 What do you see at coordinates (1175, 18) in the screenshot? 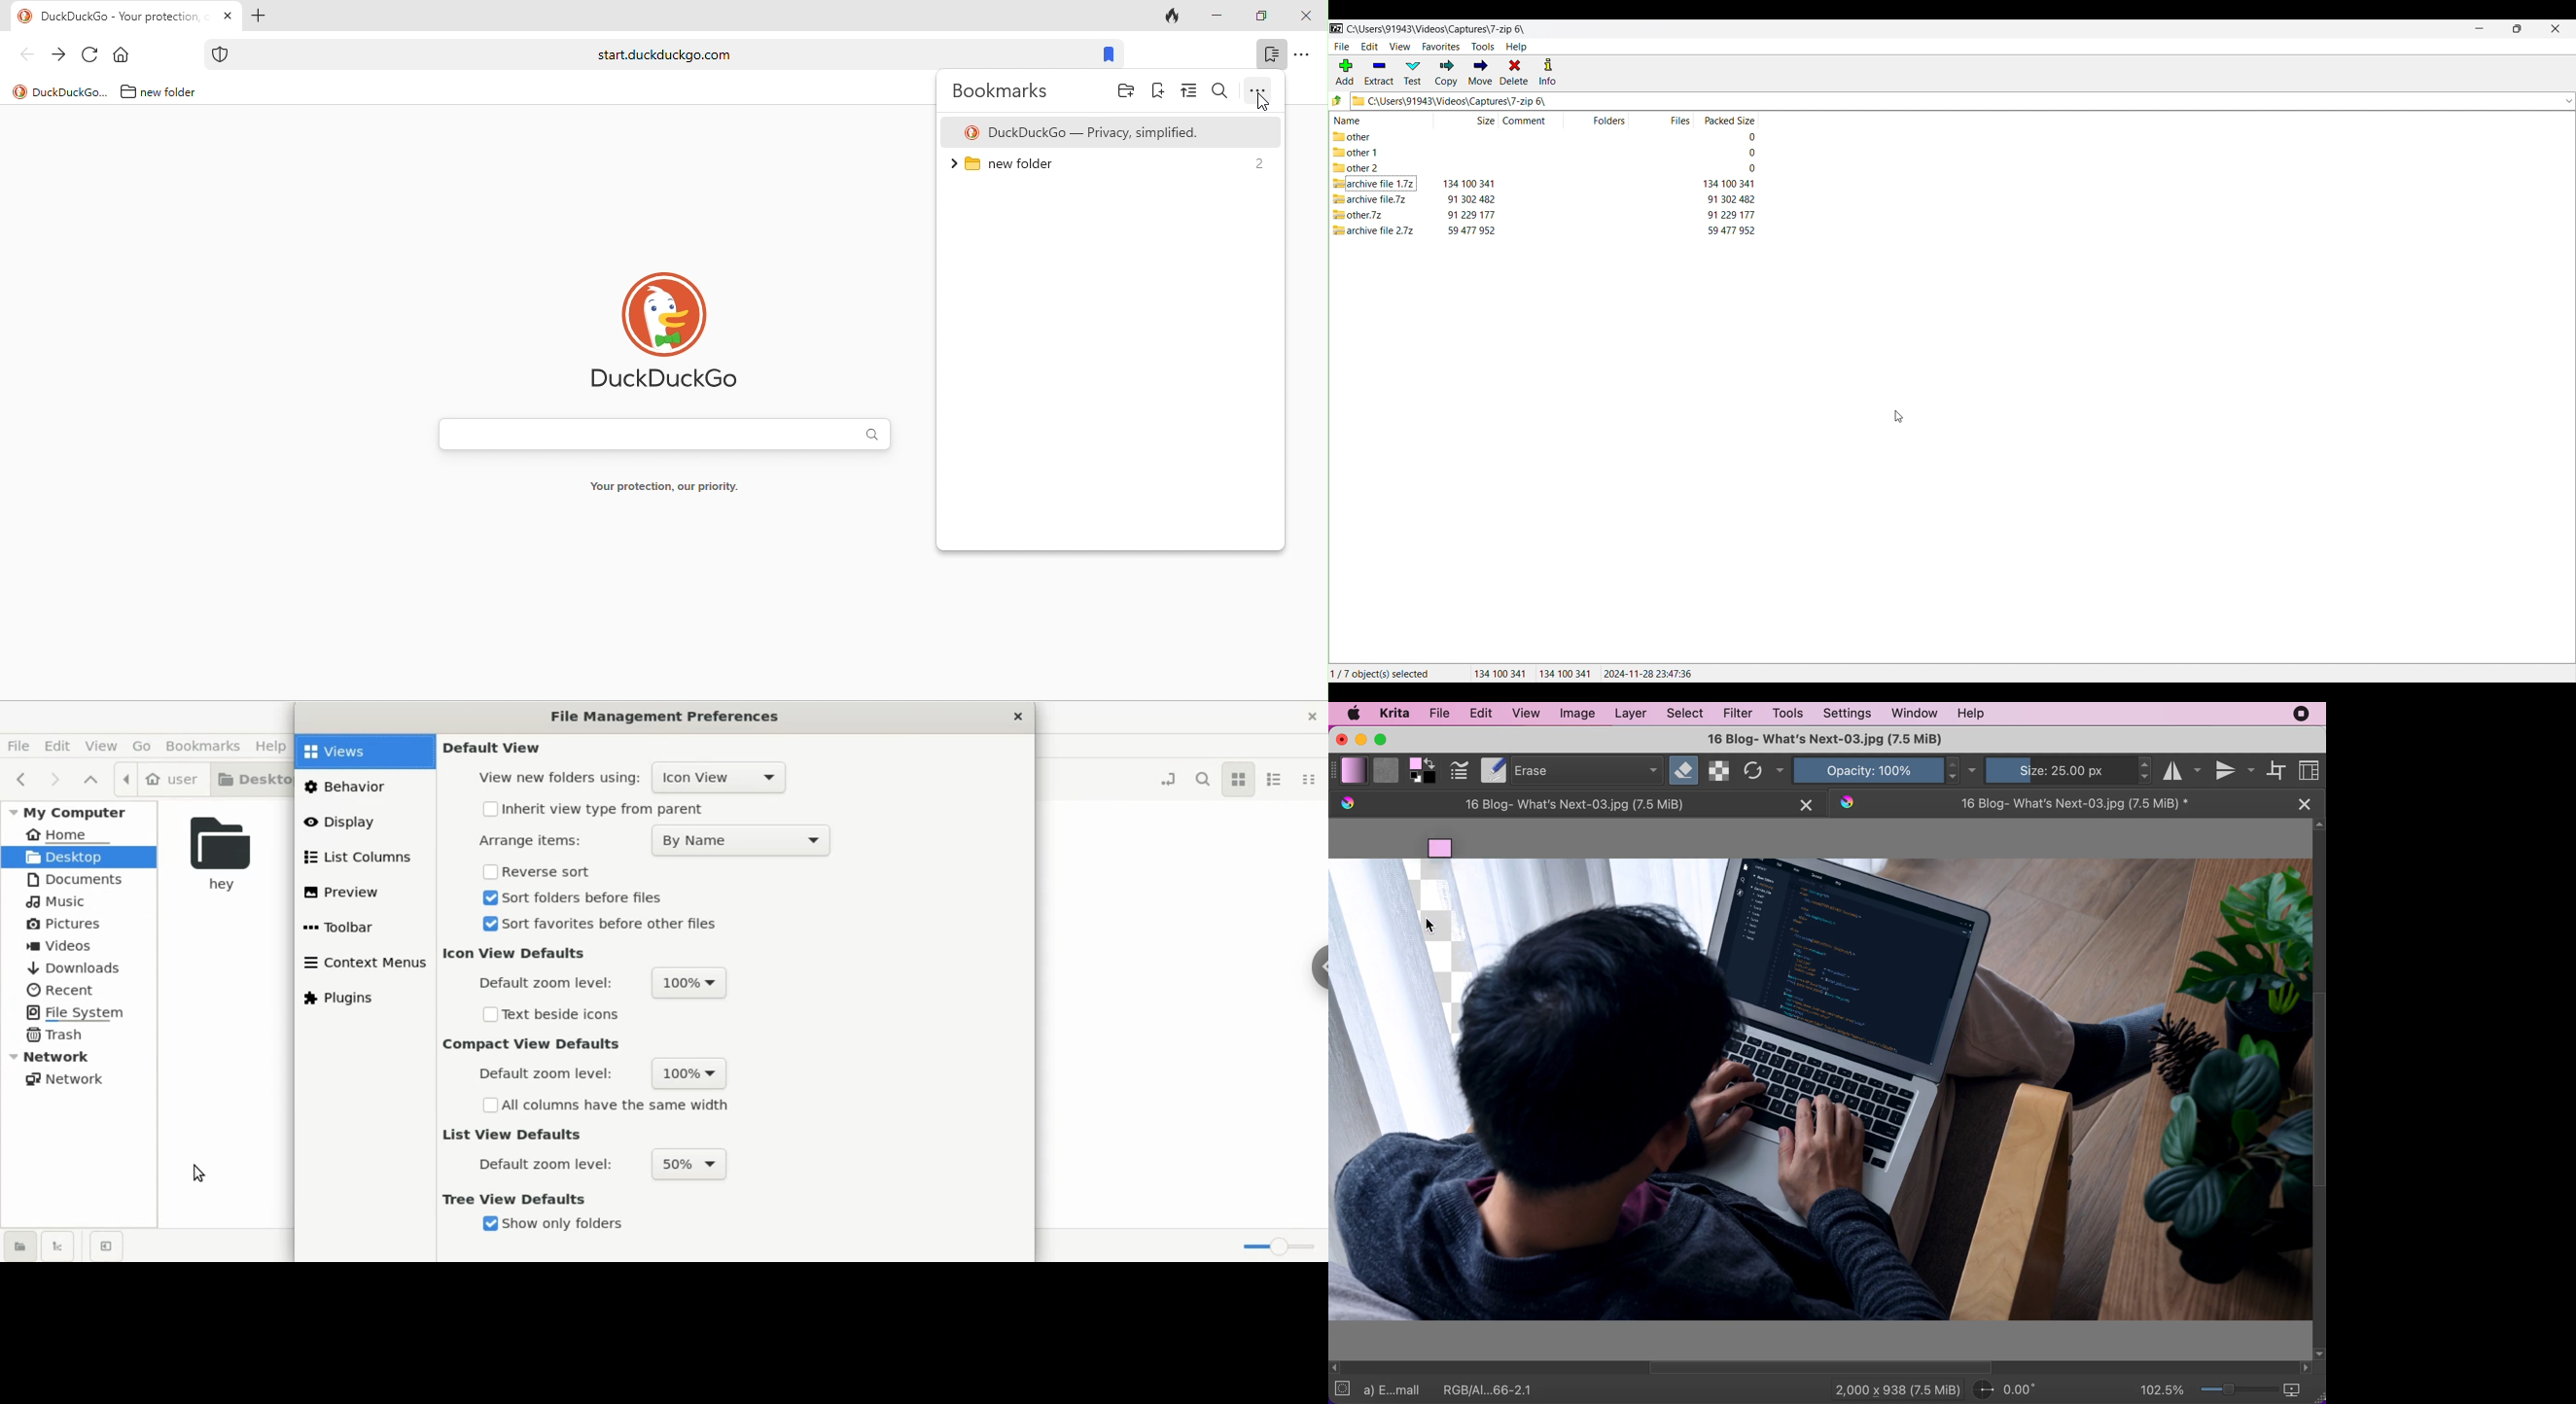
I see `track tab` at bounding box center [1175, 18].